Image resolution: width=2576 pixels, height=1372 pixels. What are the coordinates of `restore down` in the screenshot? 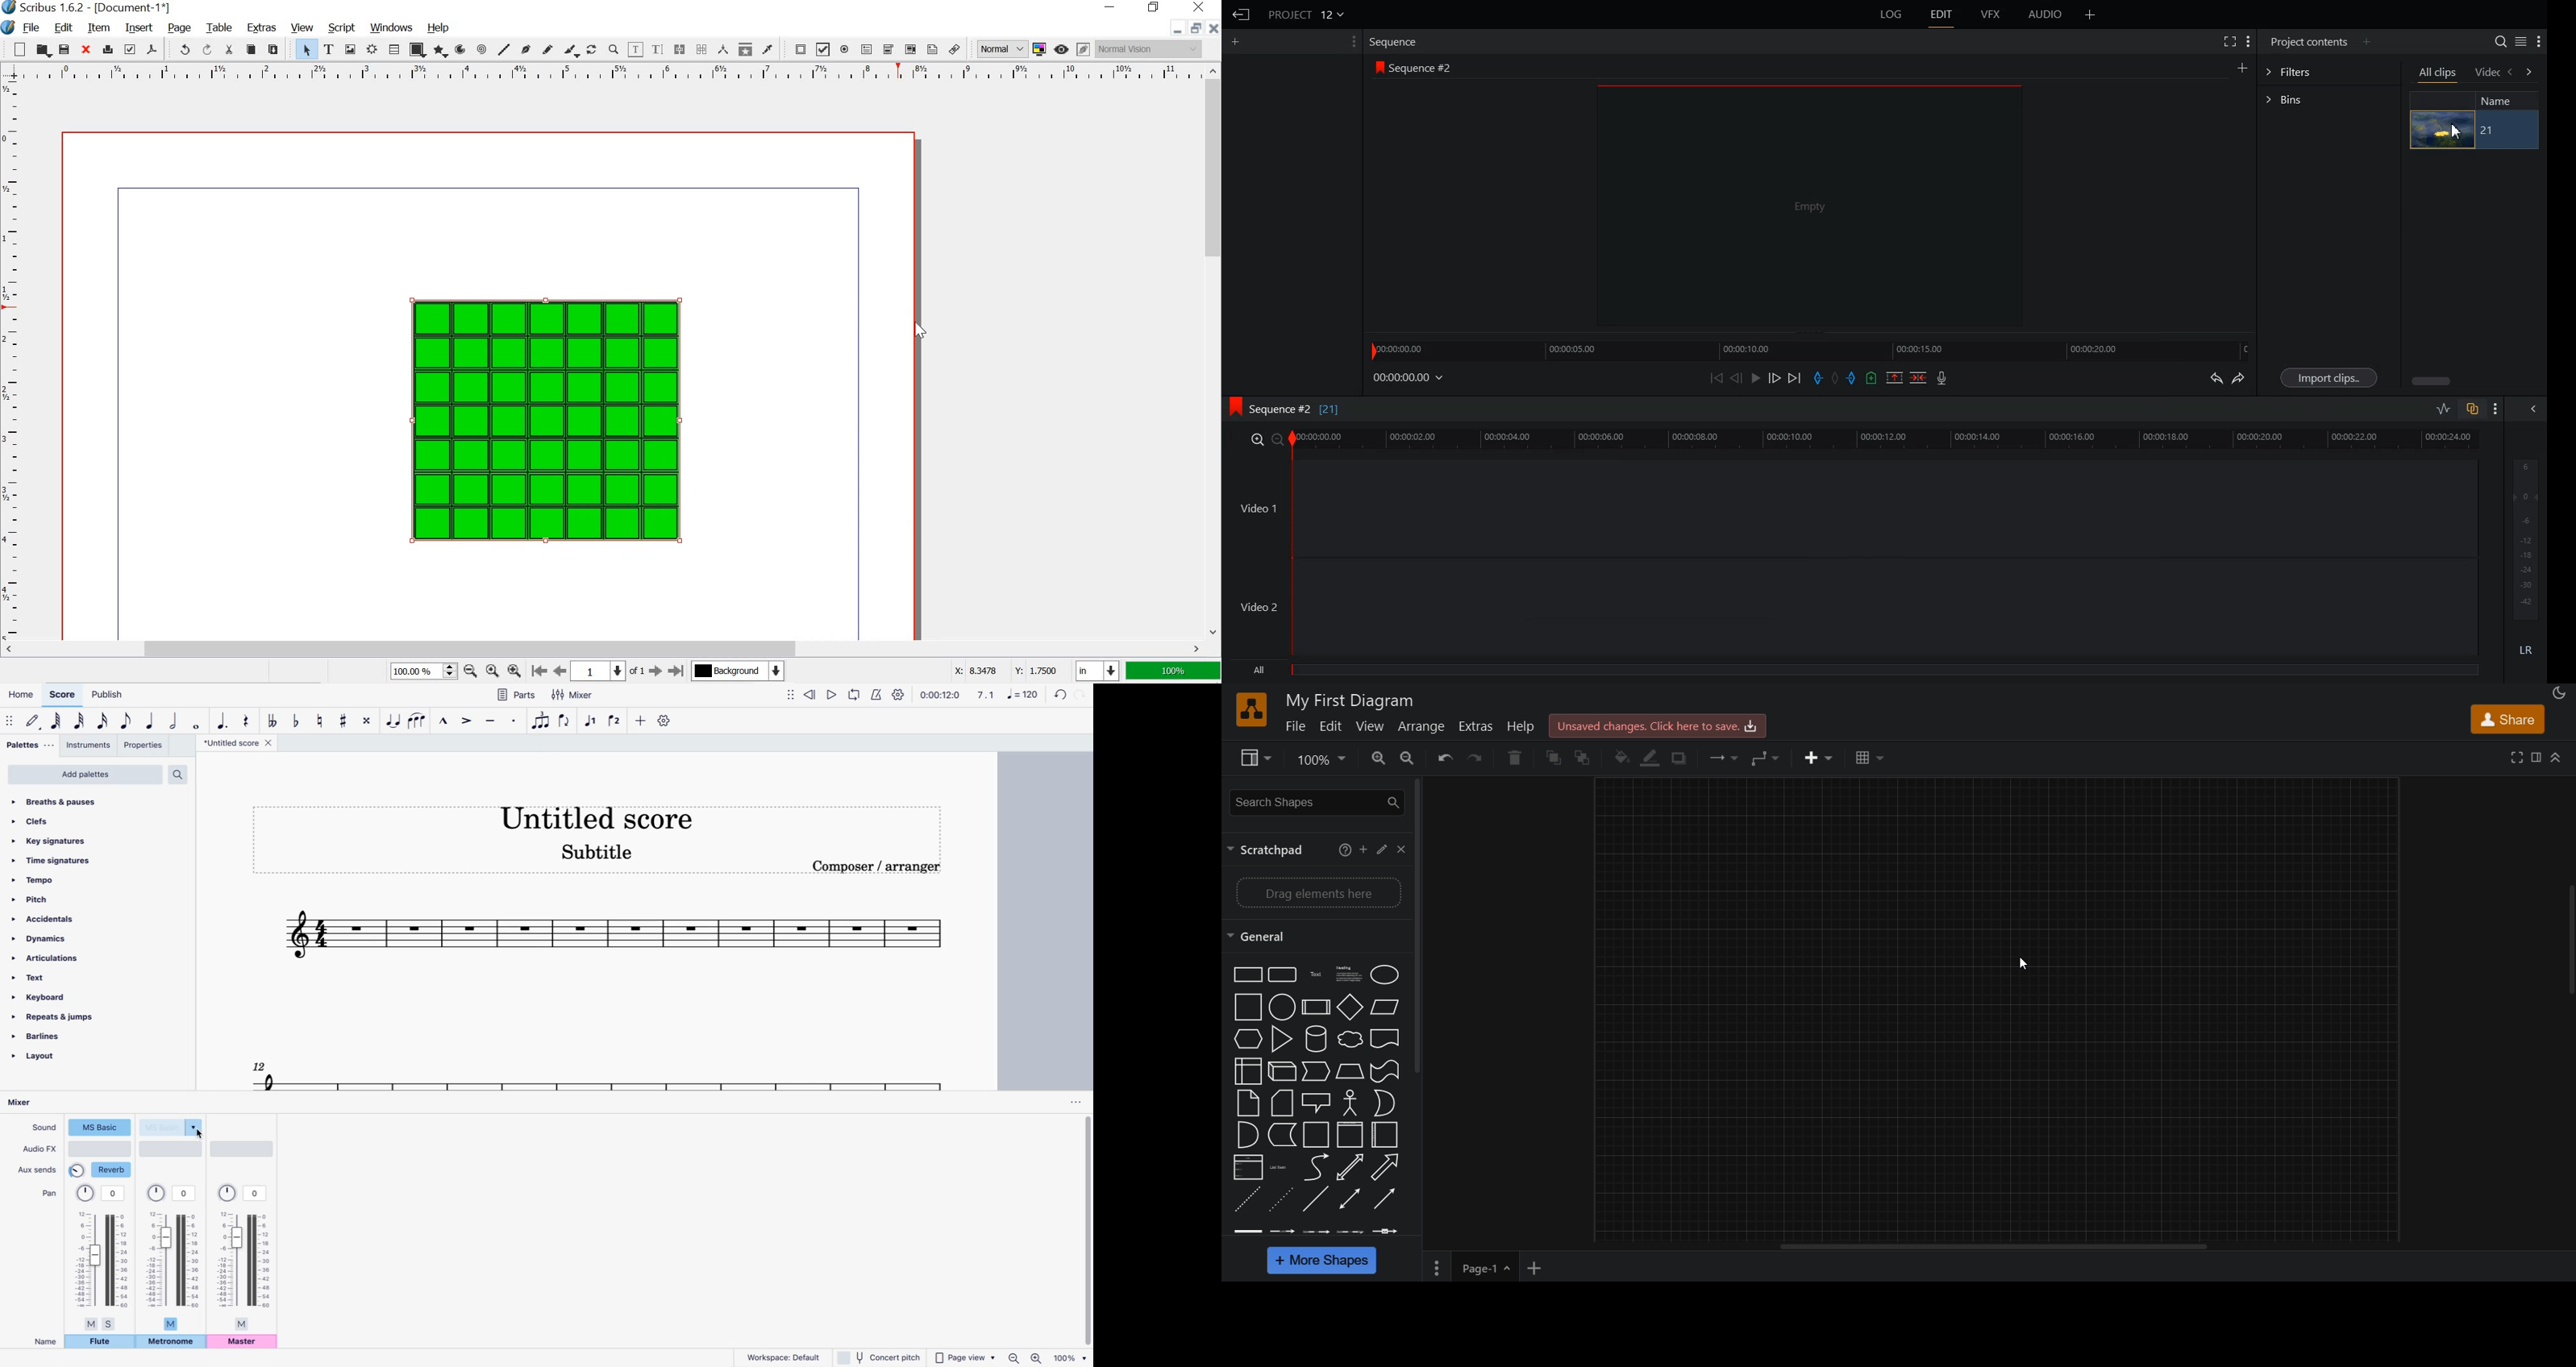 It's located at (1194, 27).